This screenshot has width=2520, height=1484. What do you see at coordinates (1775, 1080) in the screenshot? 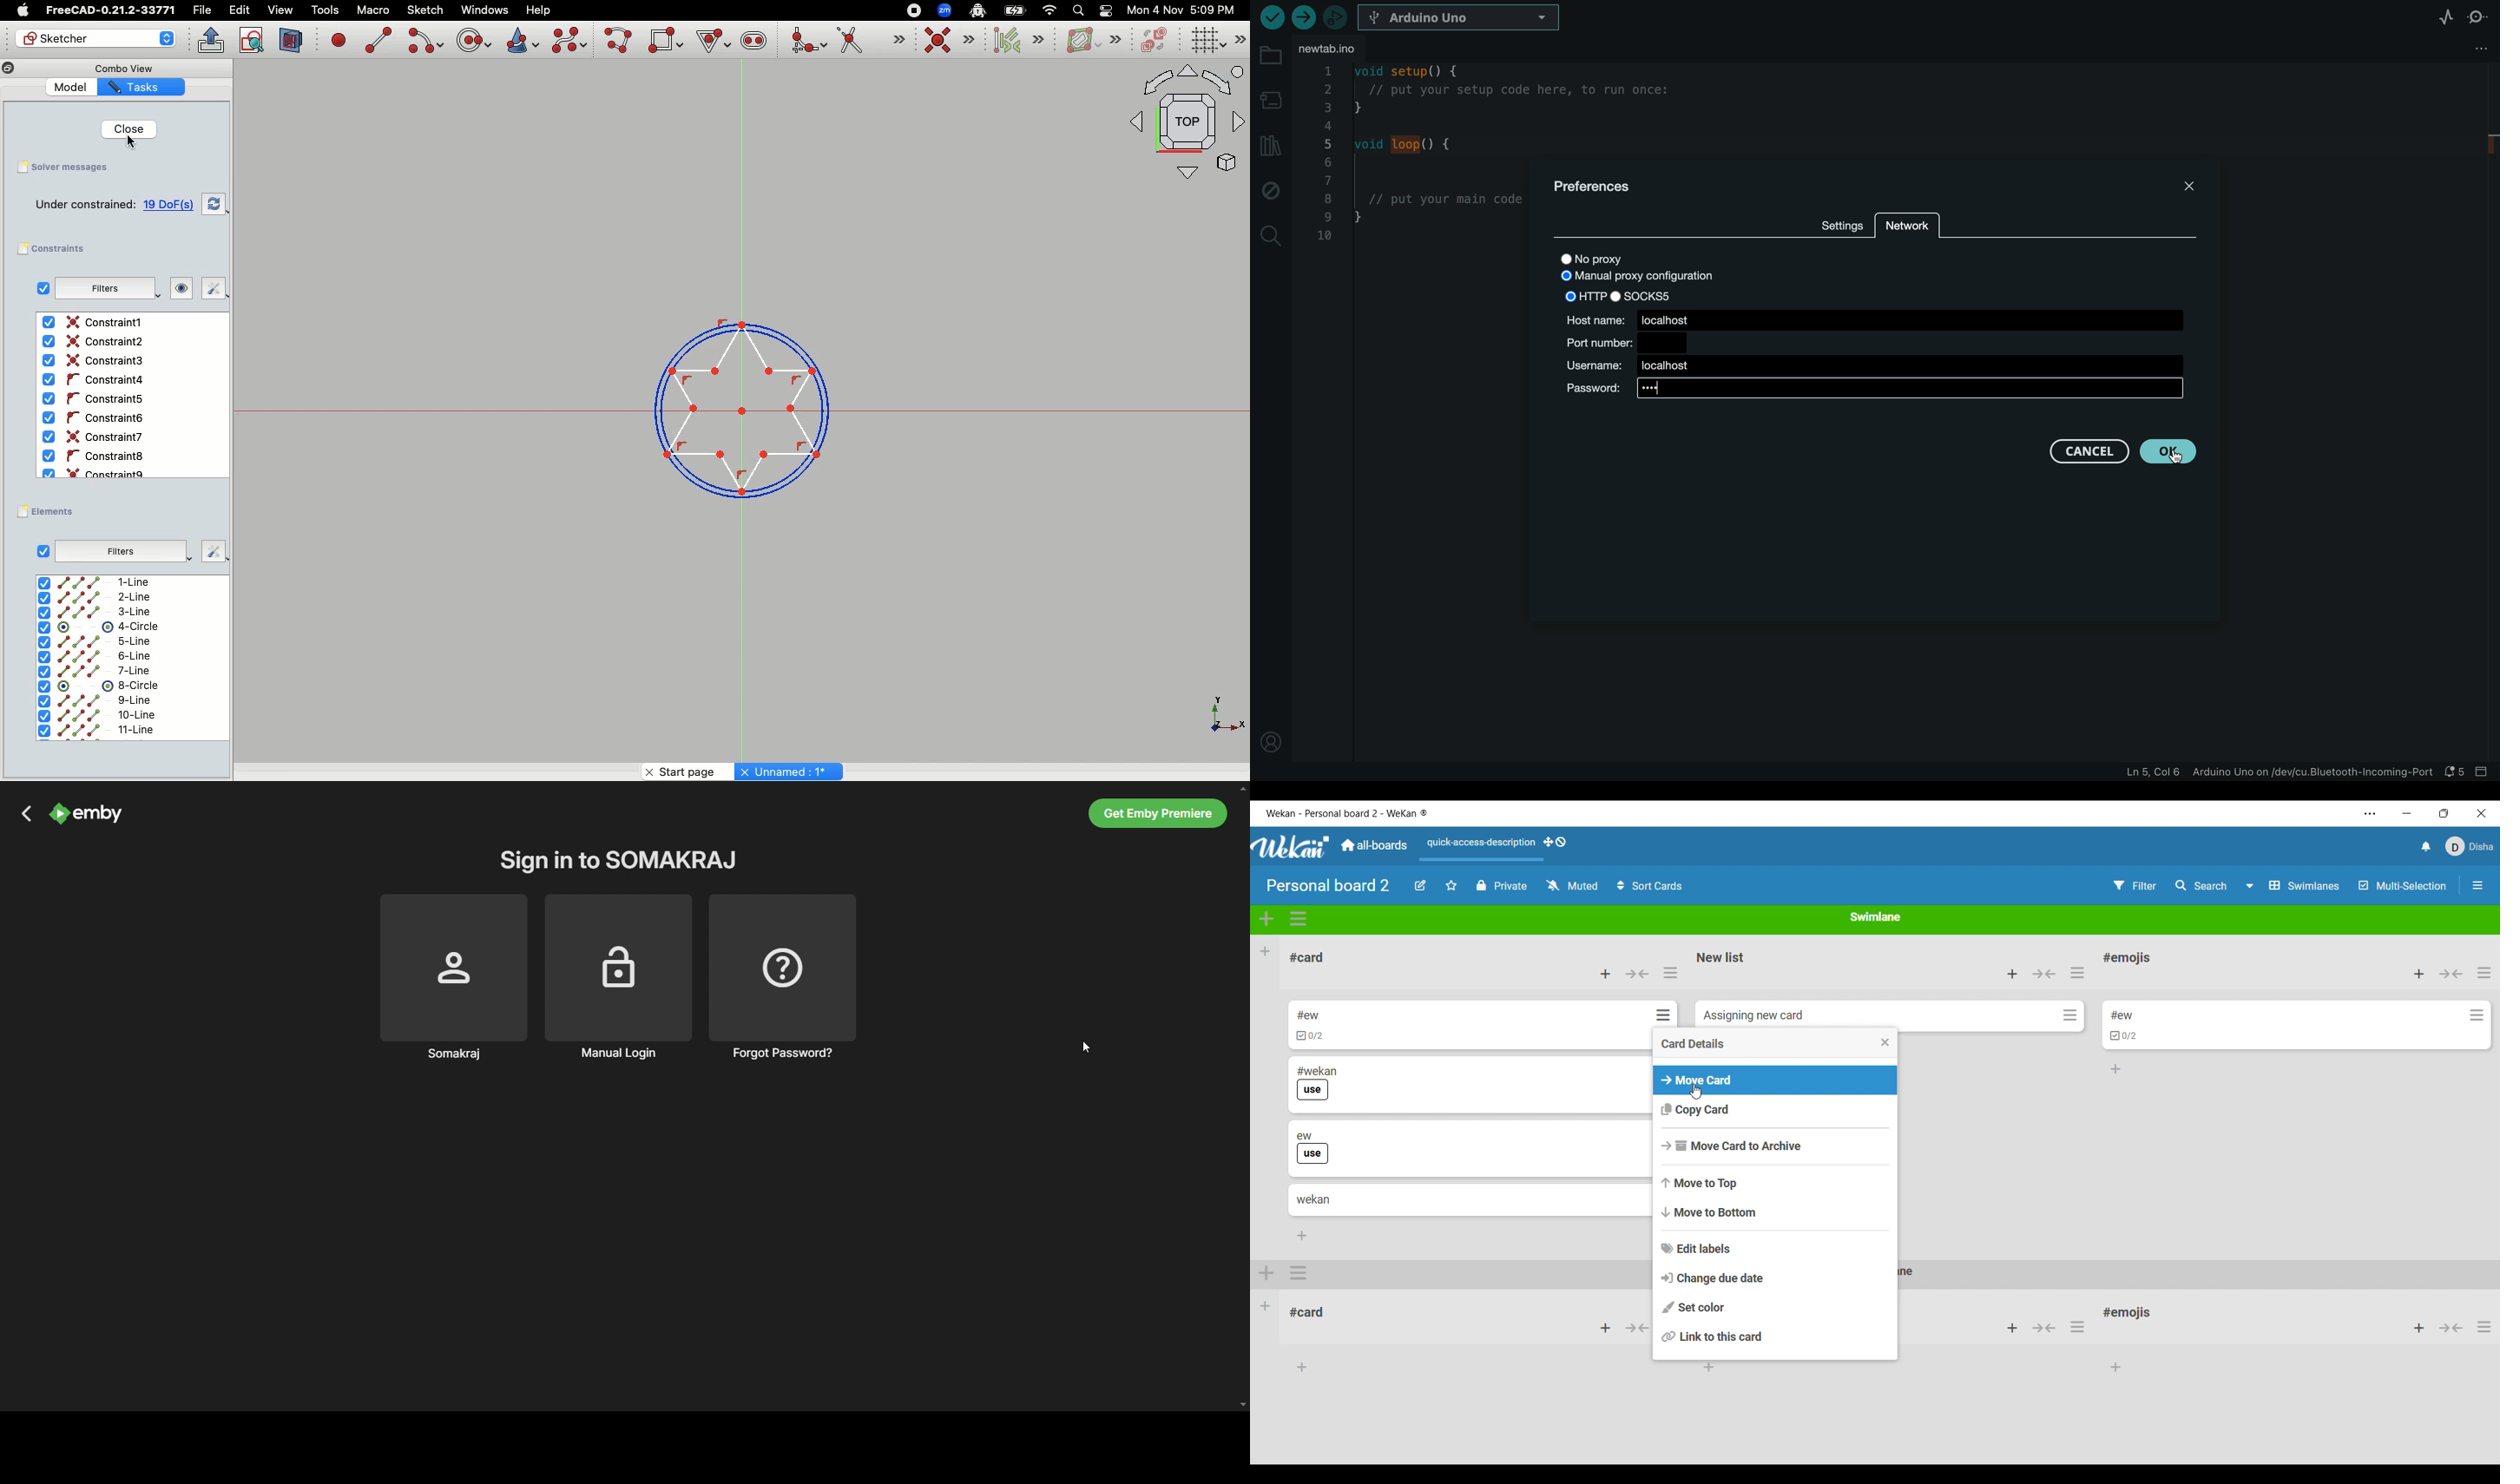
I see `Move card, highlighted by cursor` at bounding box center [1775, 1080].